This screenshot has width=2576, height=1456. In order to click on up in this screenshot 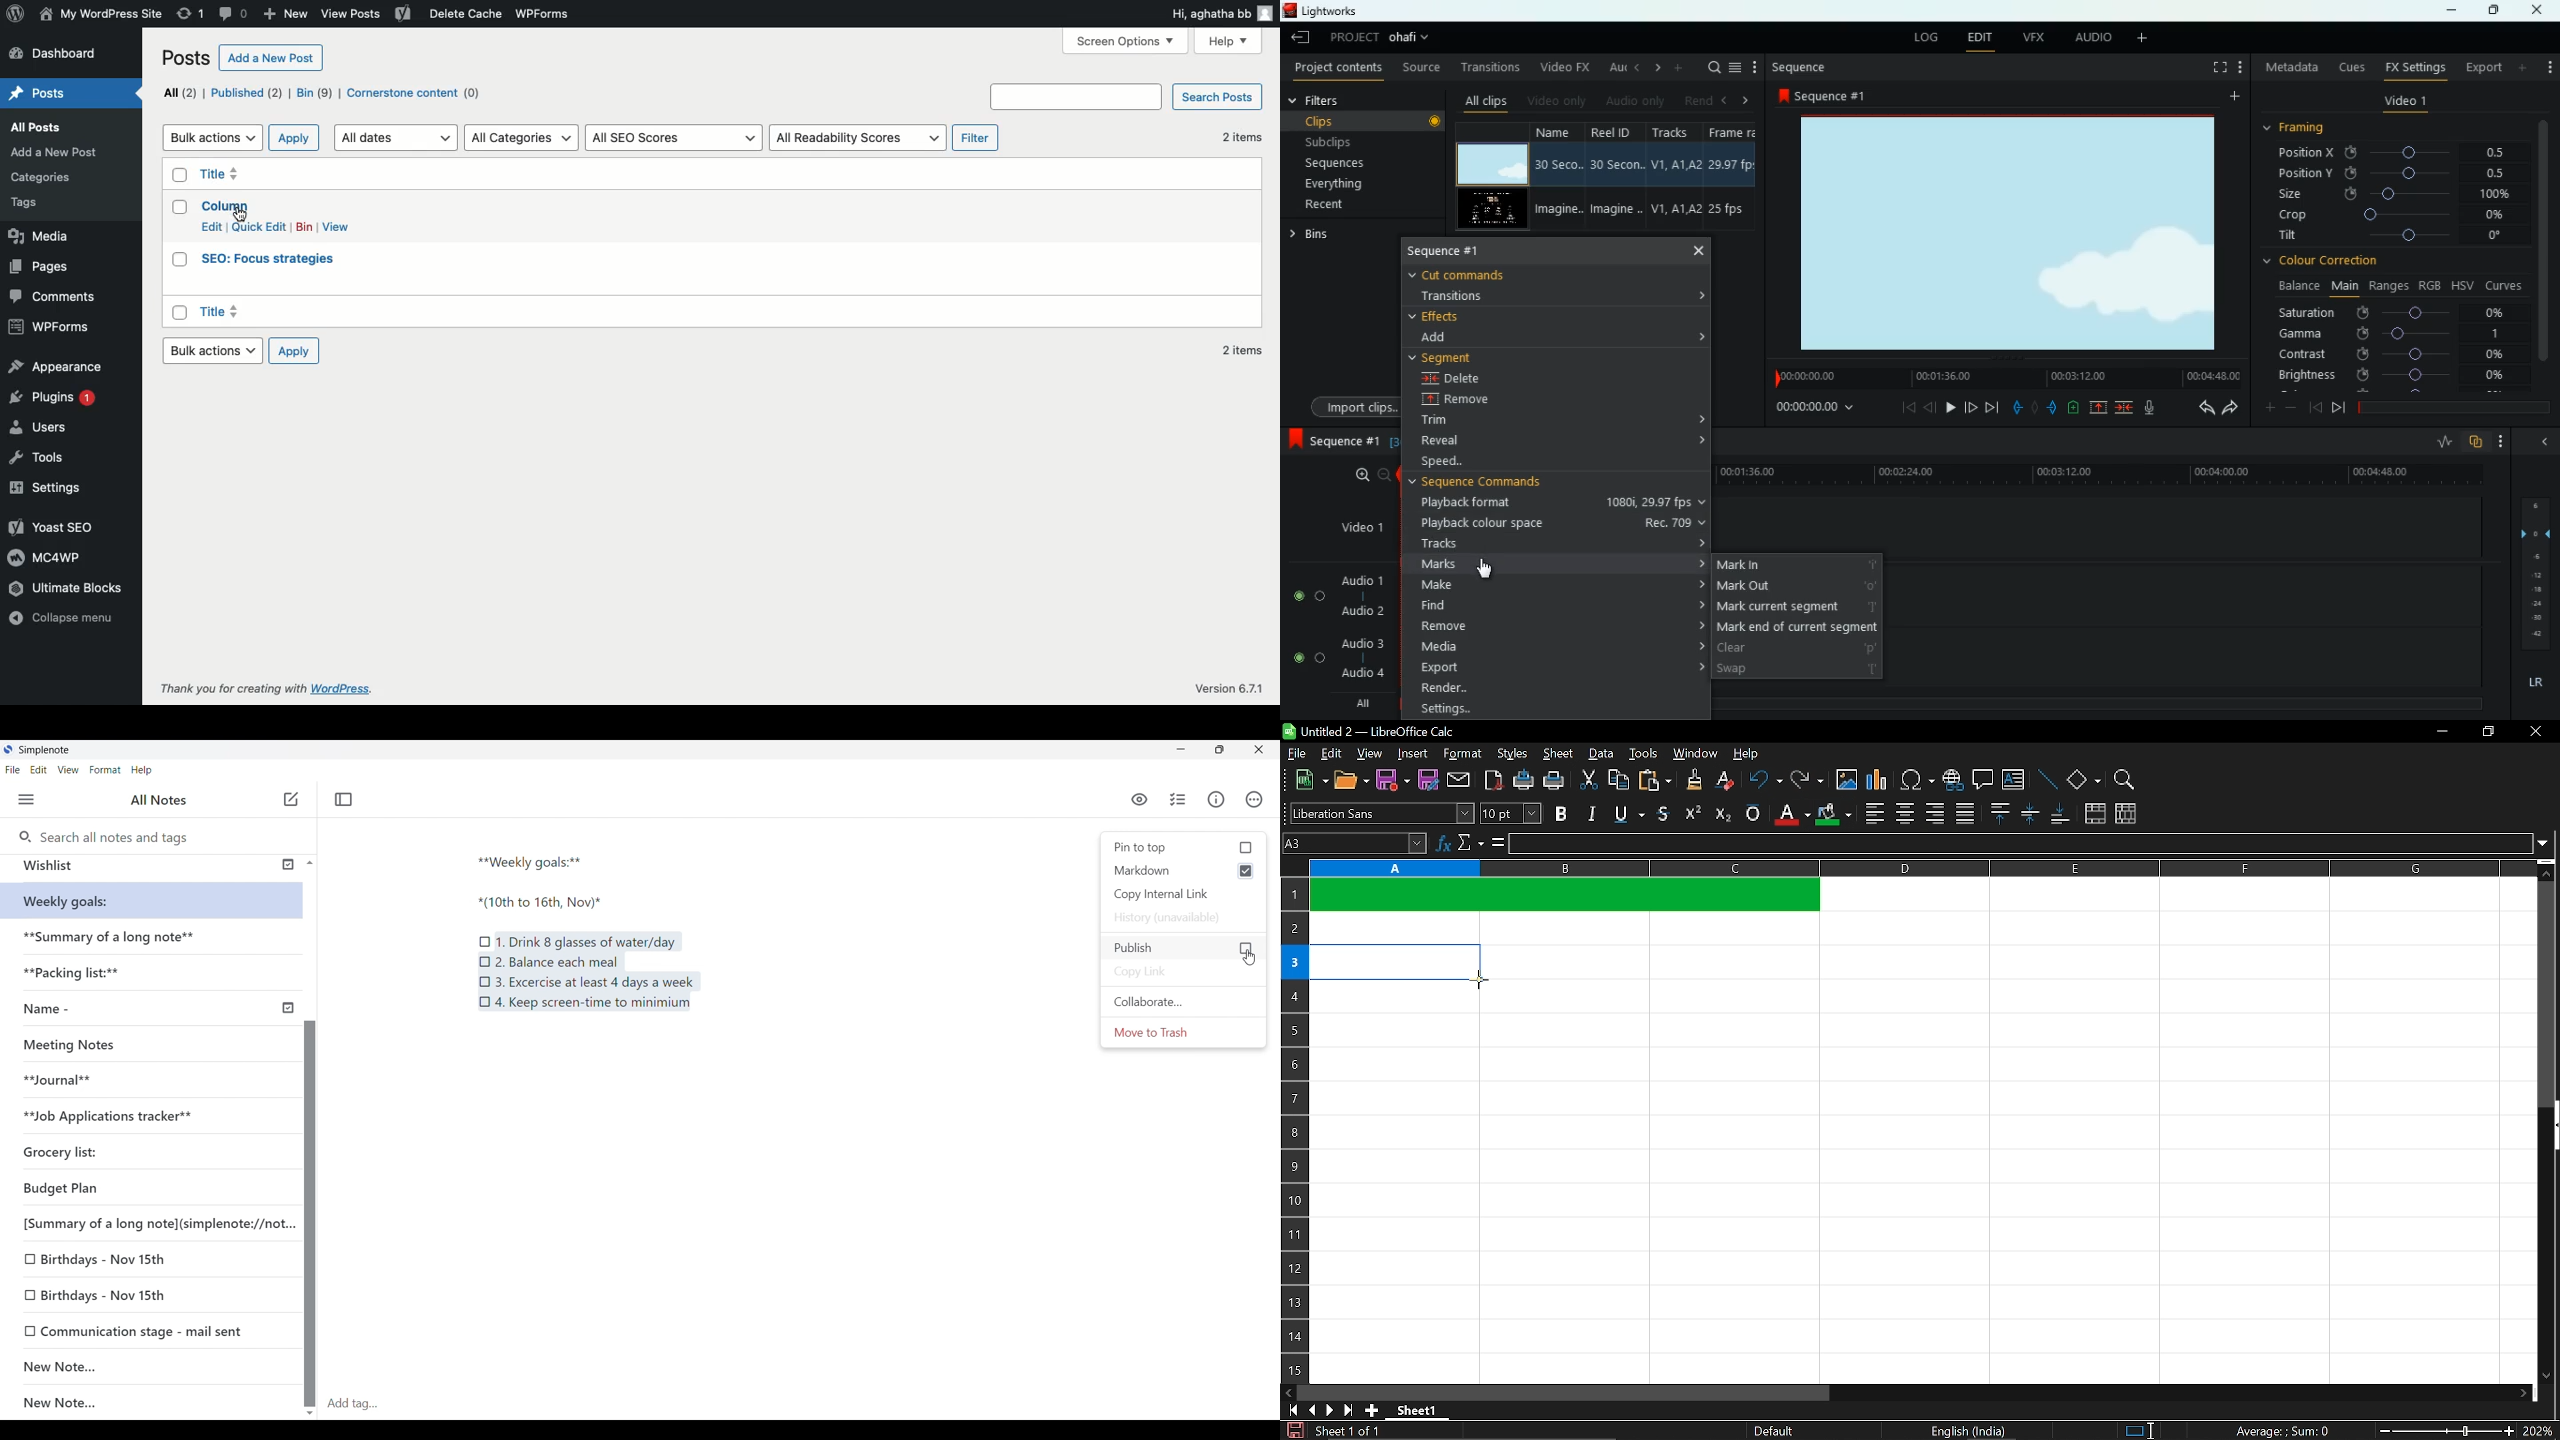, I will do `click(2098, 408)`.